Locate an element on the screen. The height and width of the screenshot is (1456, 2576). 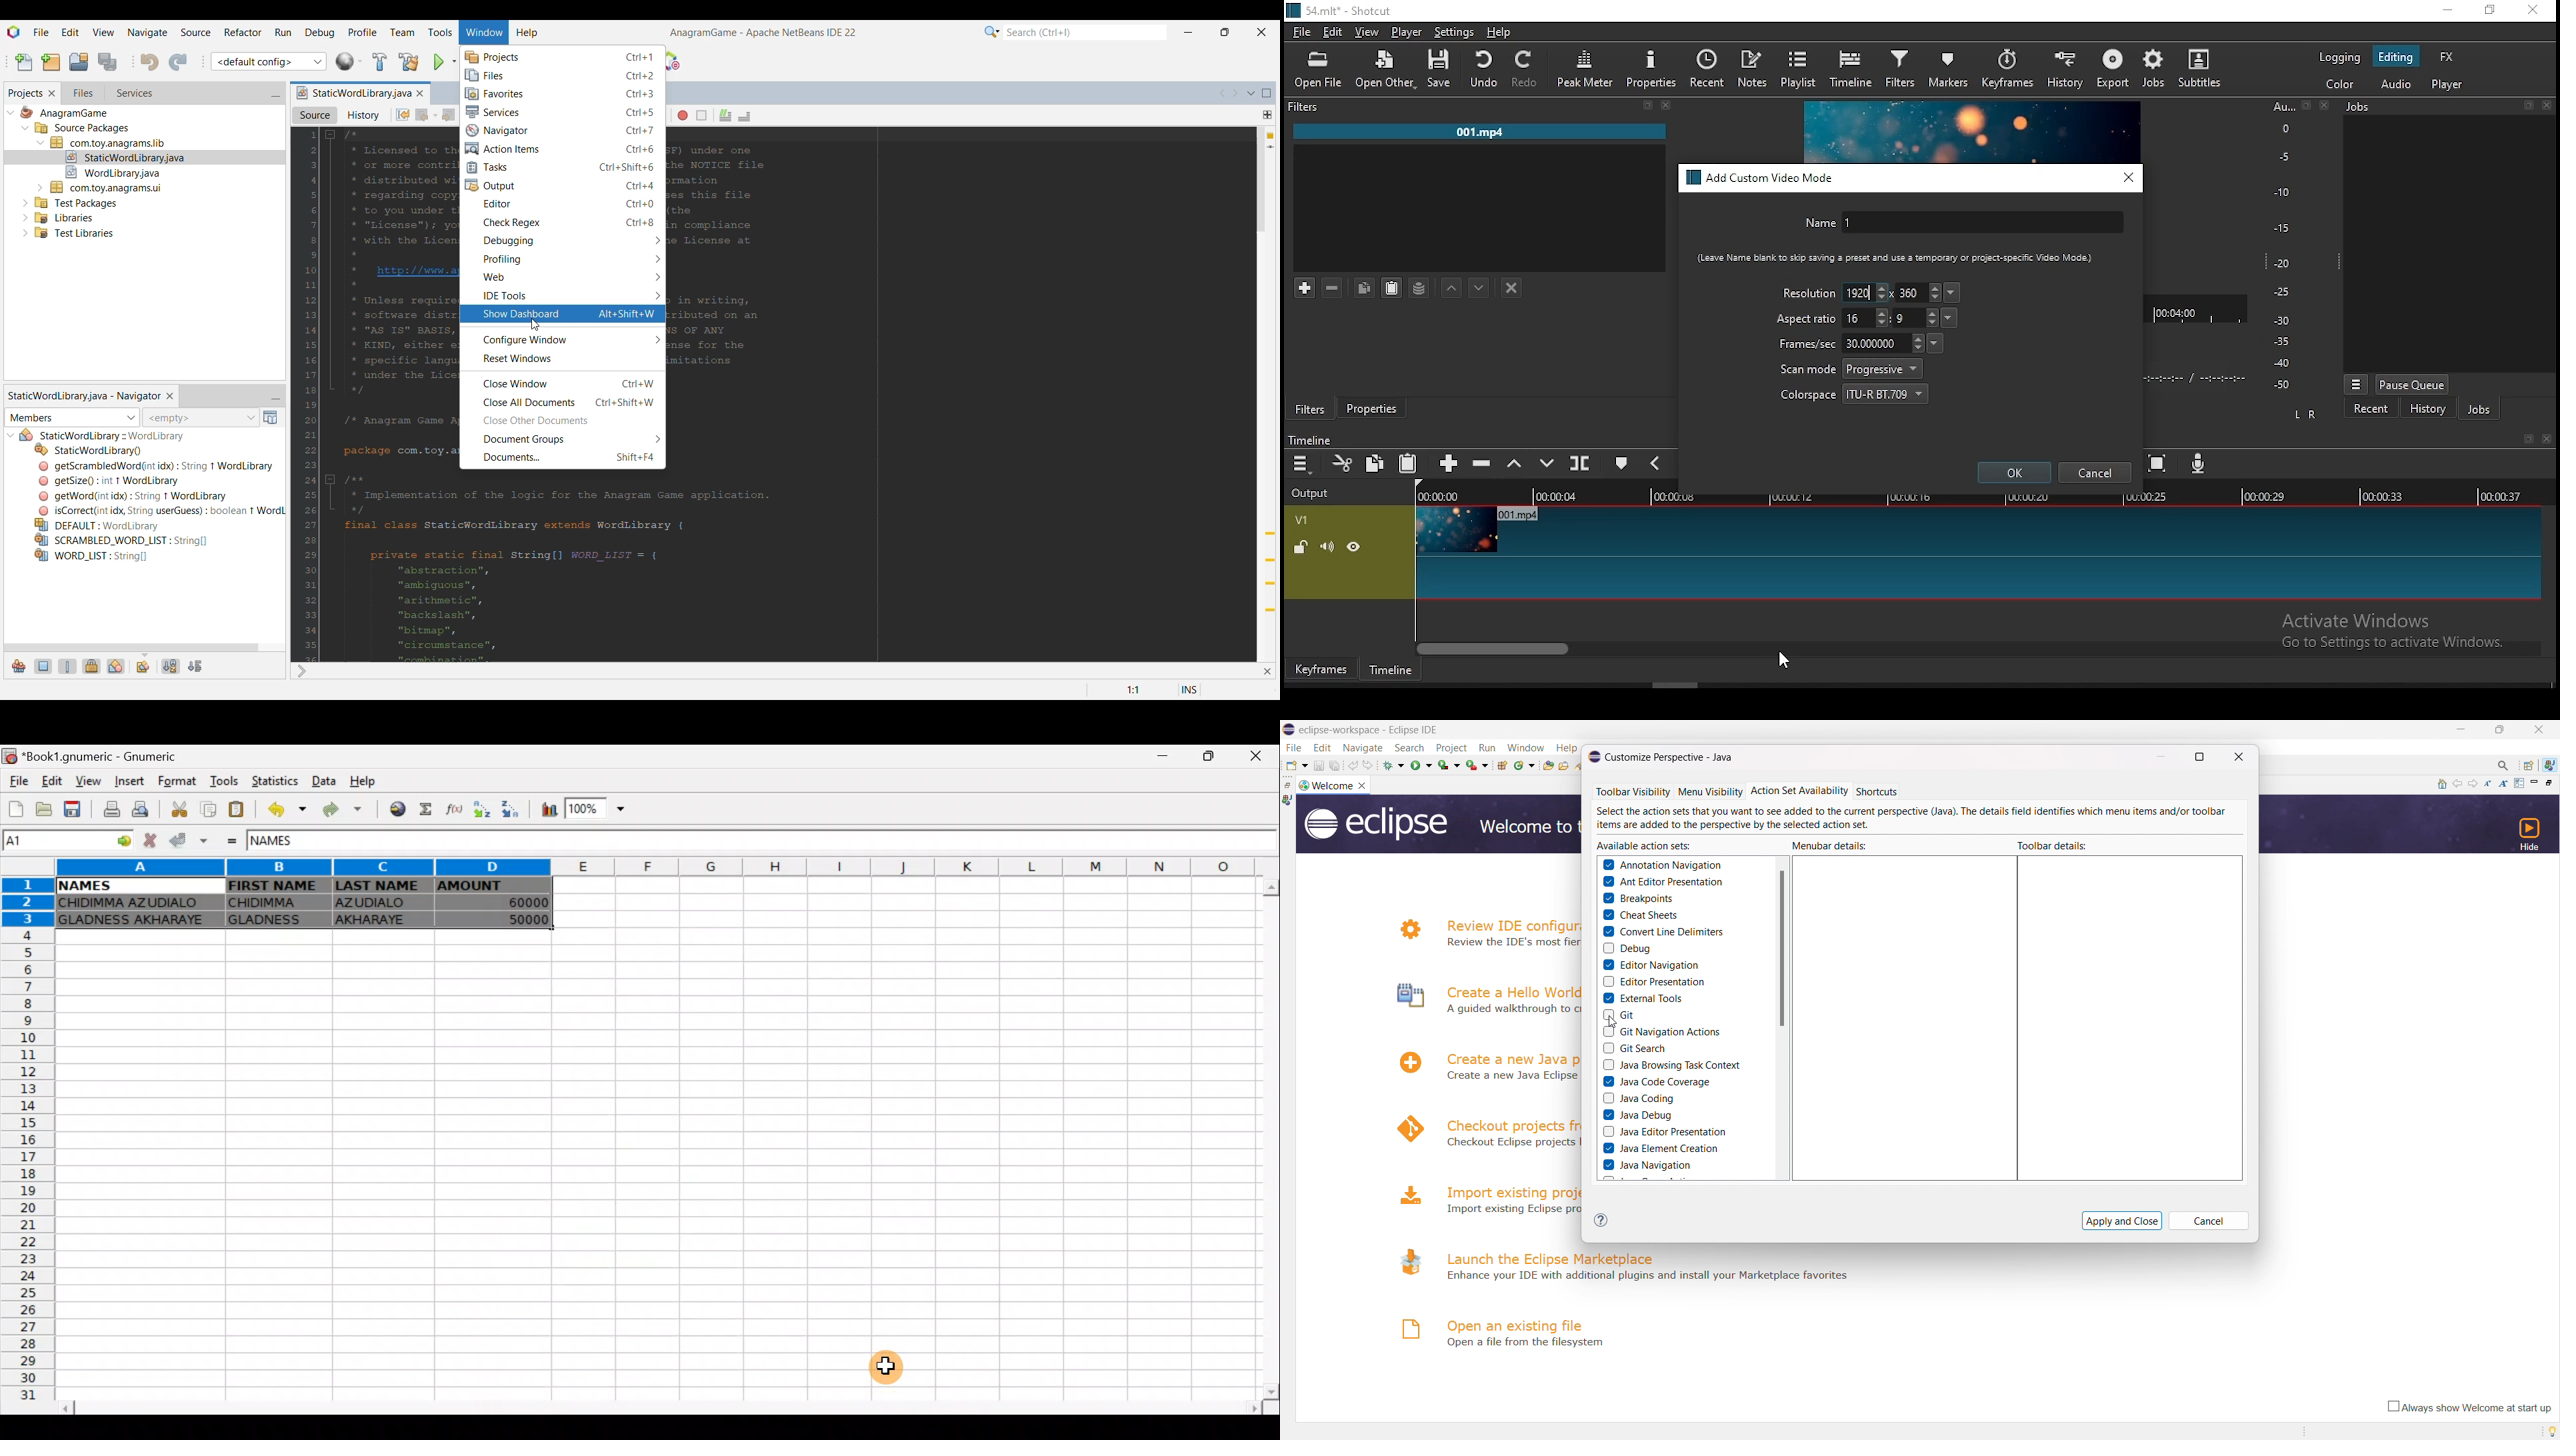
Format is located at coordinates (181, 782).